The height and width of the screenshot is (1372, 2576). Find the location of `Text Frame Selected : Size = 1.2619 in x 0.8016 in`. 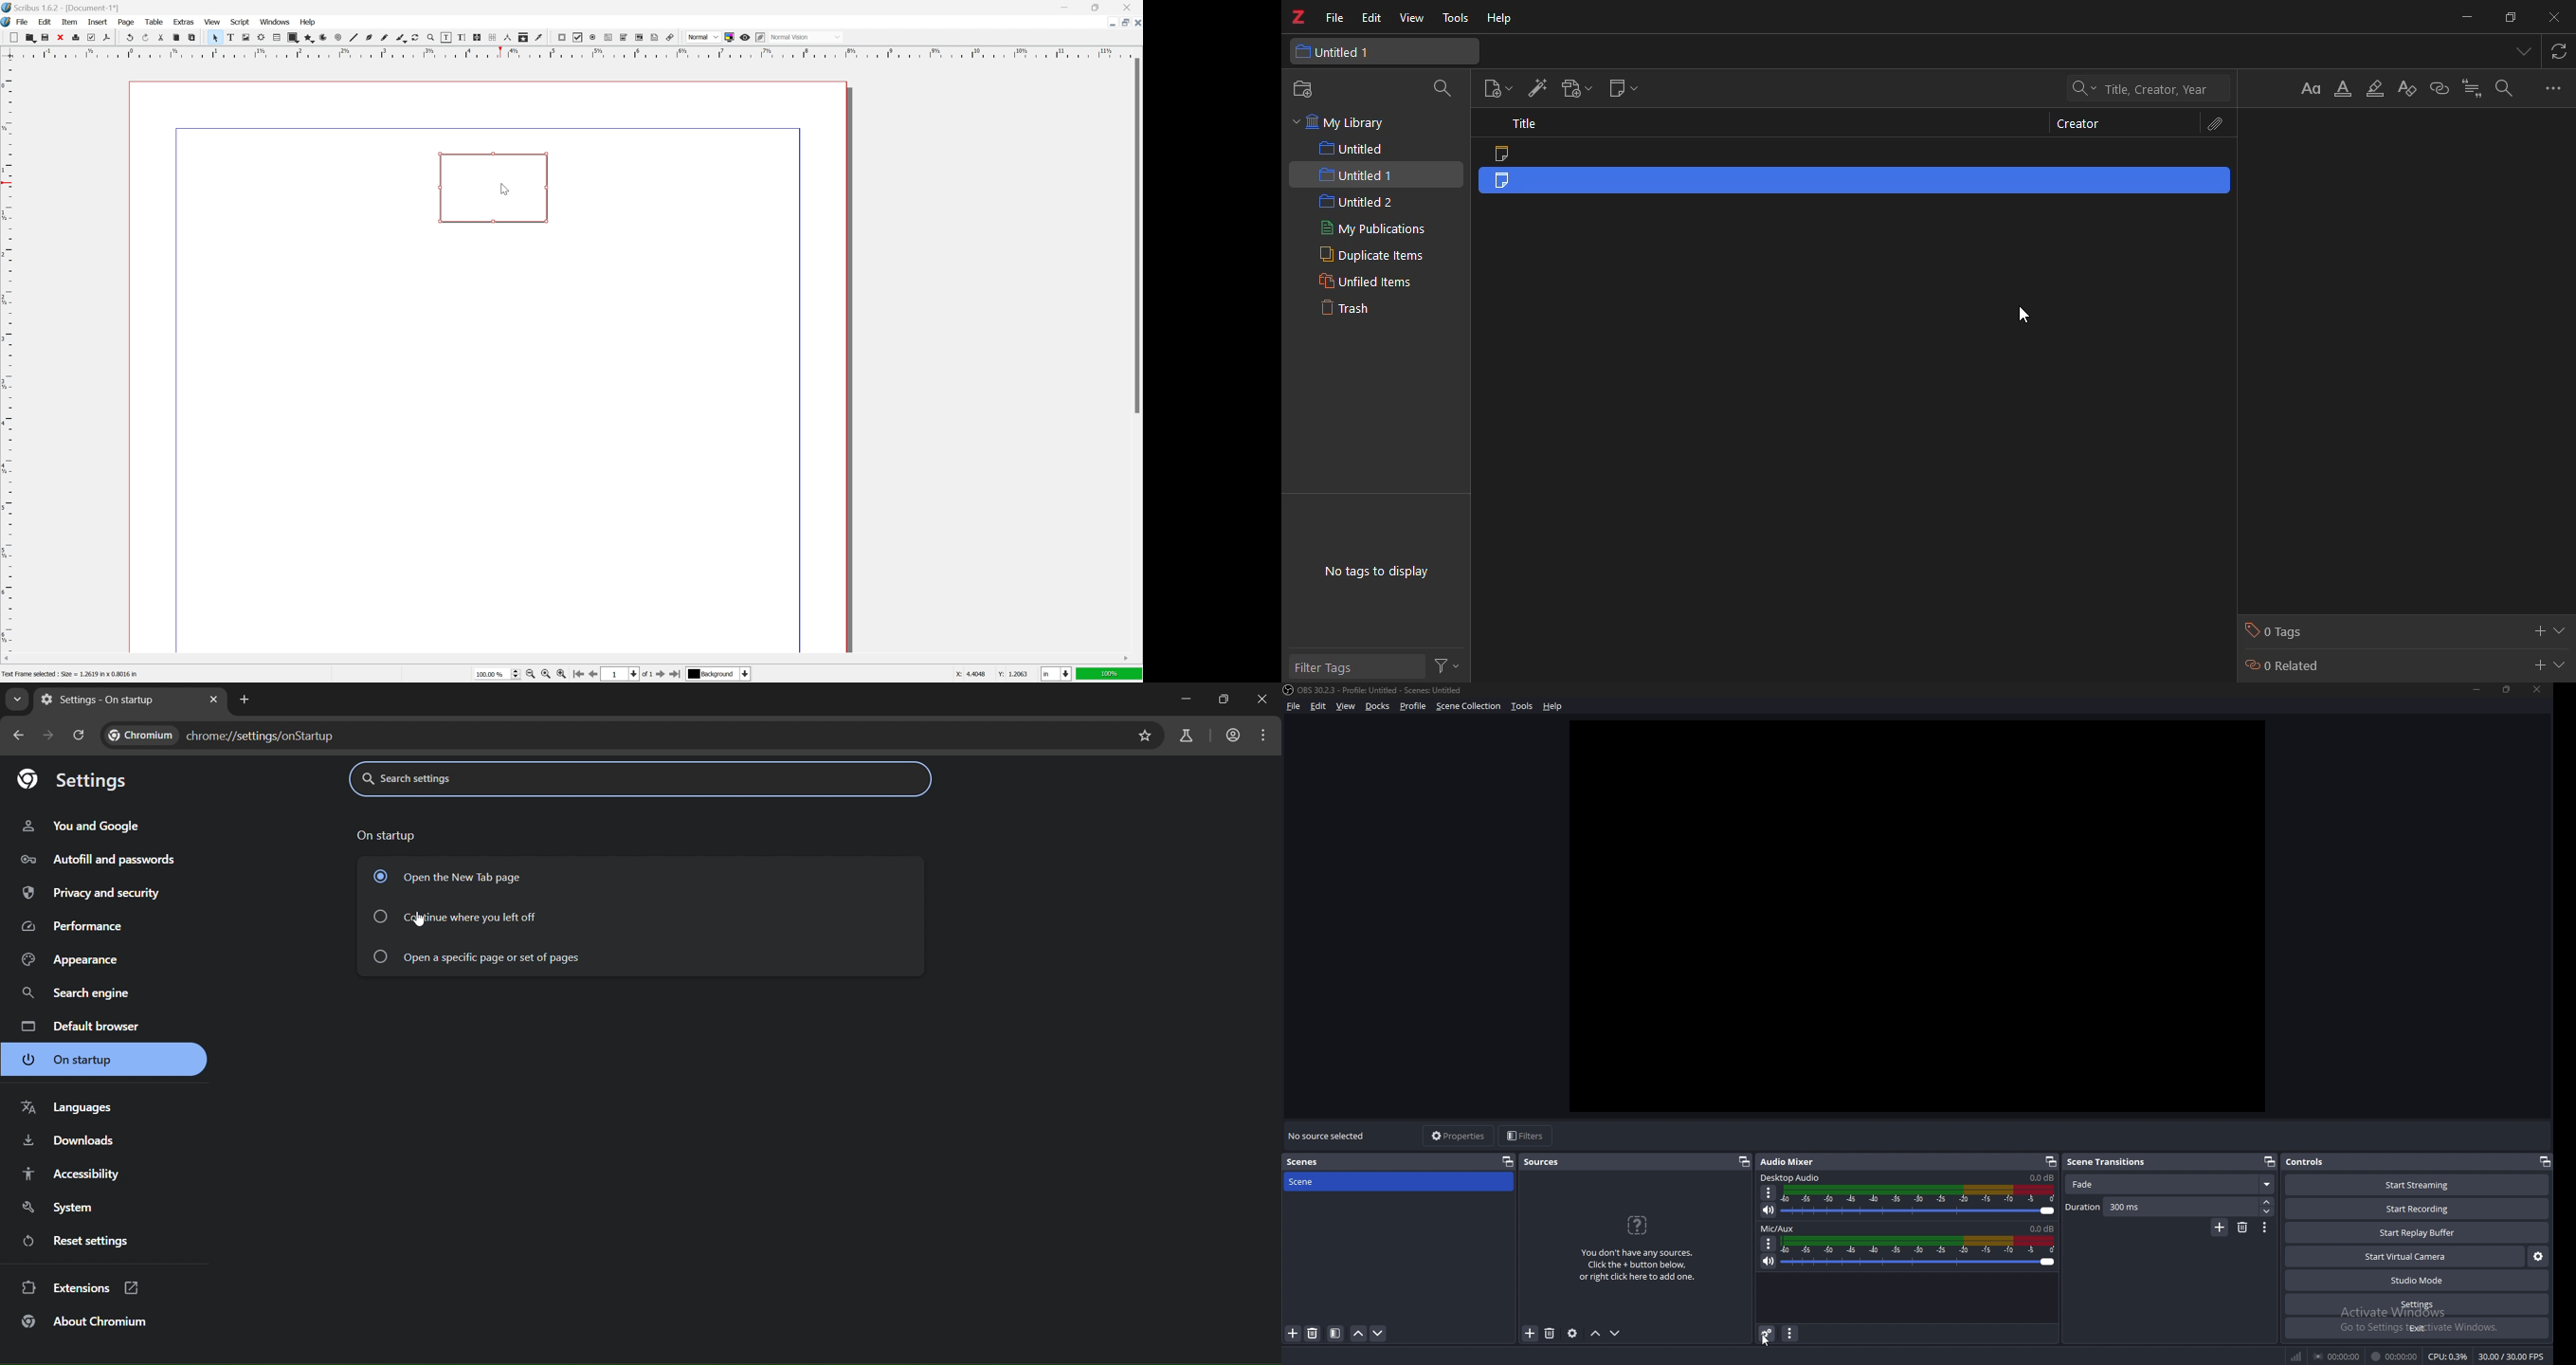

Text Frame Selected : Size = 1.2619 in x 0.8016 in is located at coordinates (83, 673).